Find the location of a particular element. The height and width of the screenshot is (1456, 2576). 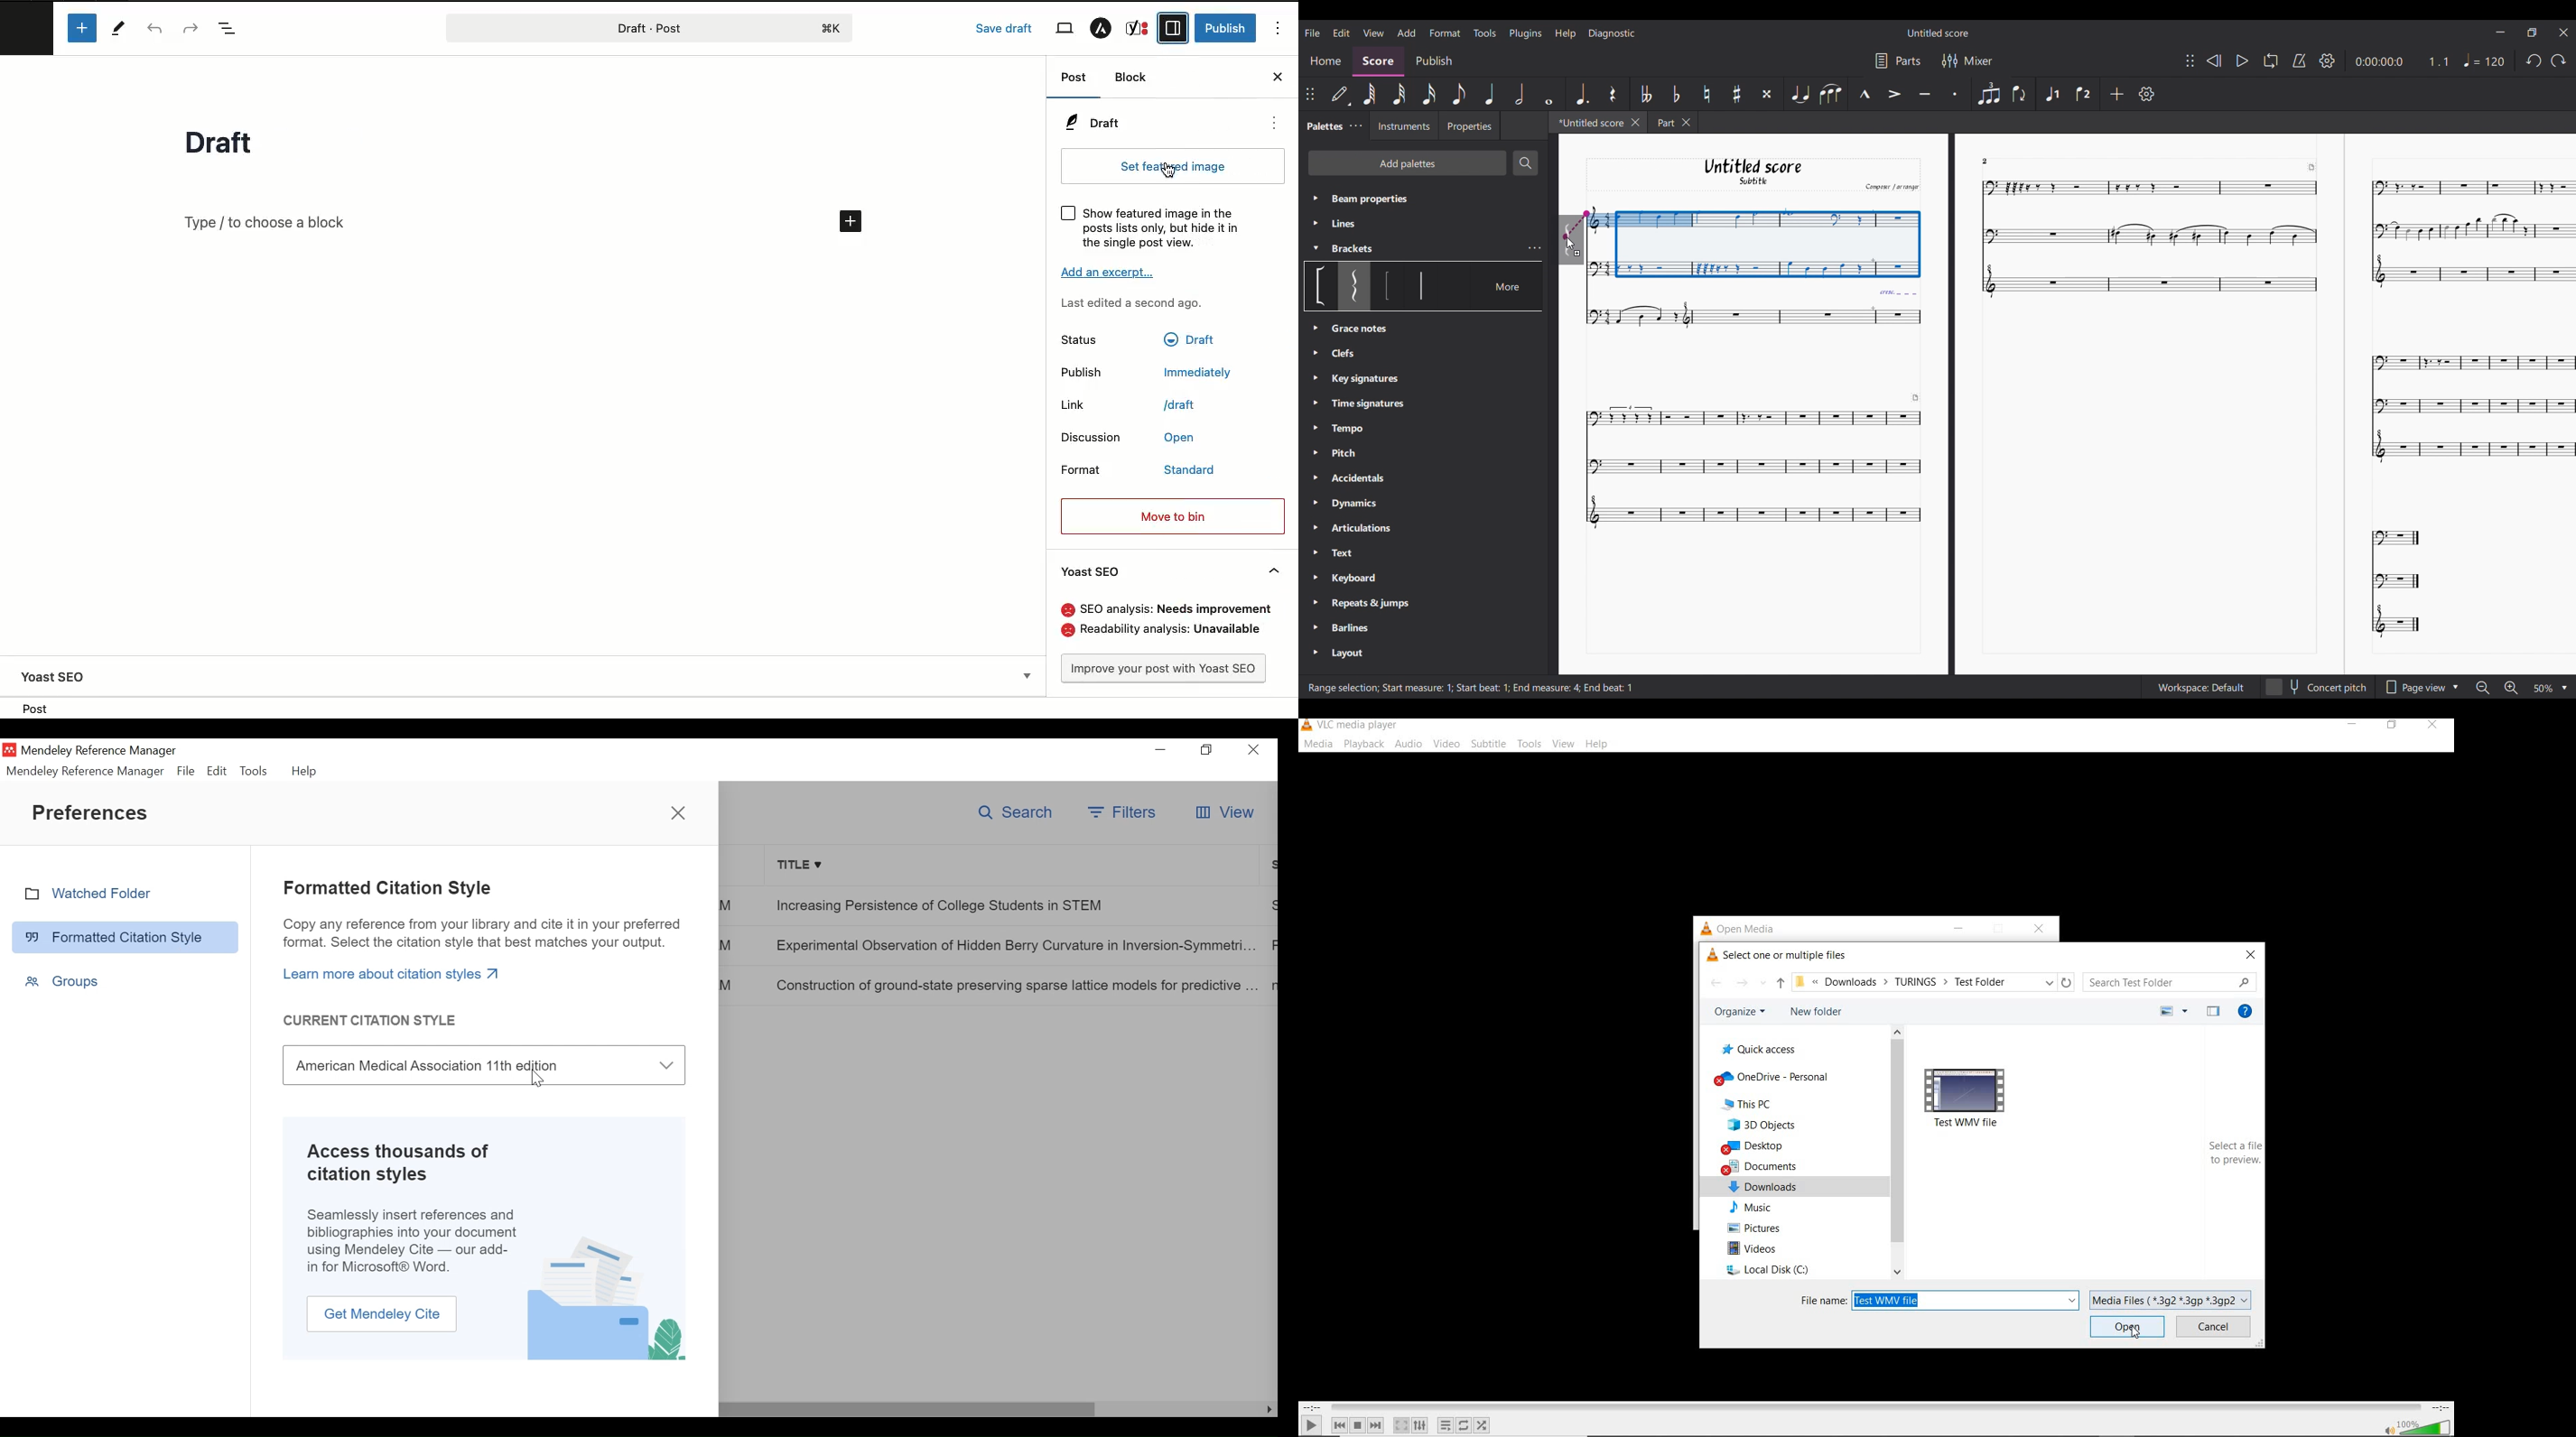

 is located at coordinates (1310, 221).